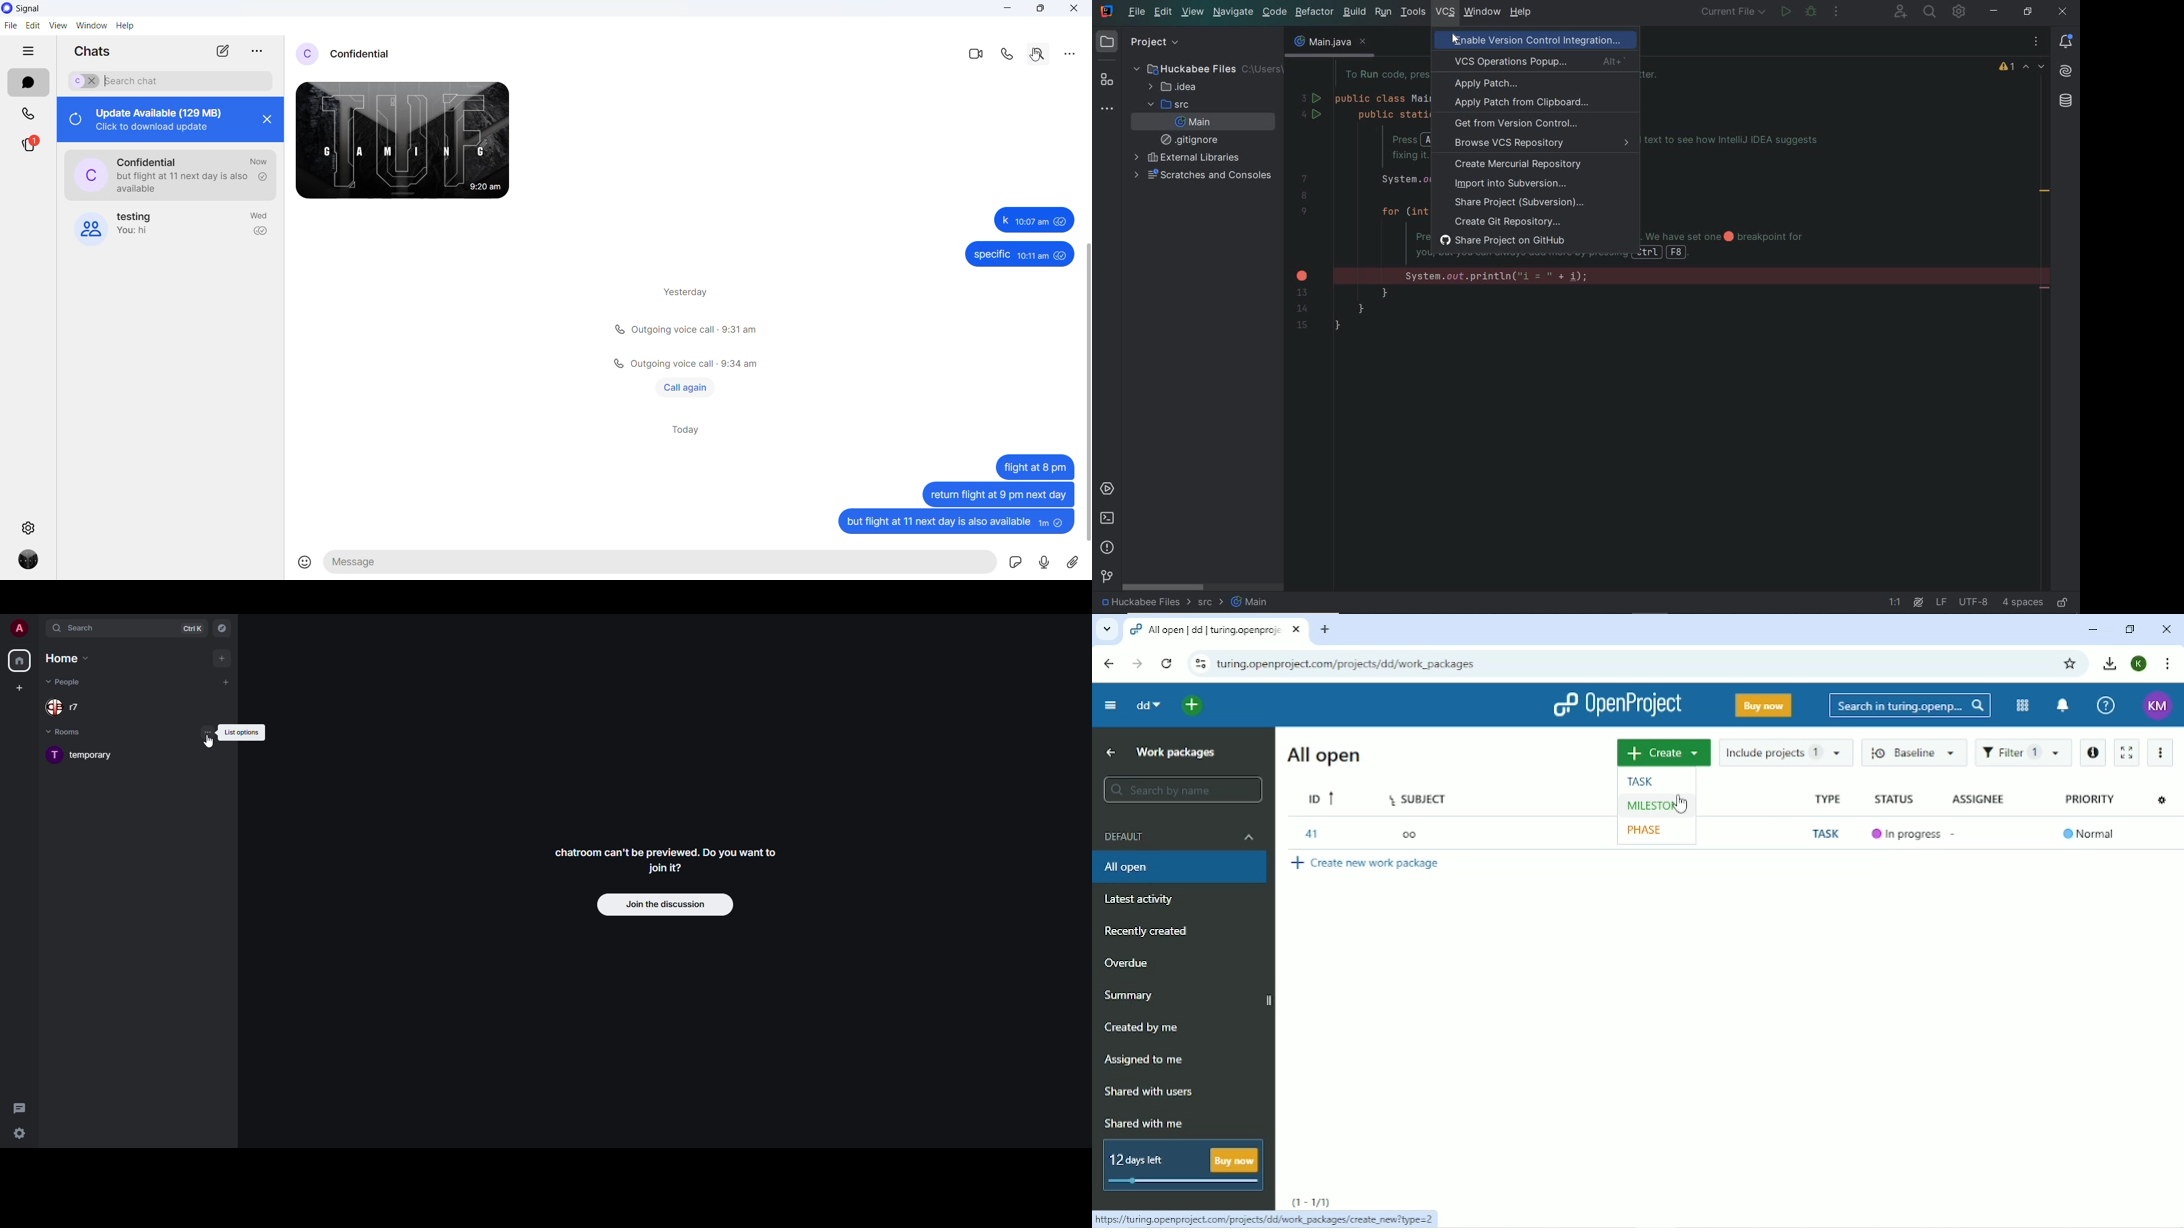 This screenshot has width=2184, height=1232. I want to click on chats, so click(28, 82).